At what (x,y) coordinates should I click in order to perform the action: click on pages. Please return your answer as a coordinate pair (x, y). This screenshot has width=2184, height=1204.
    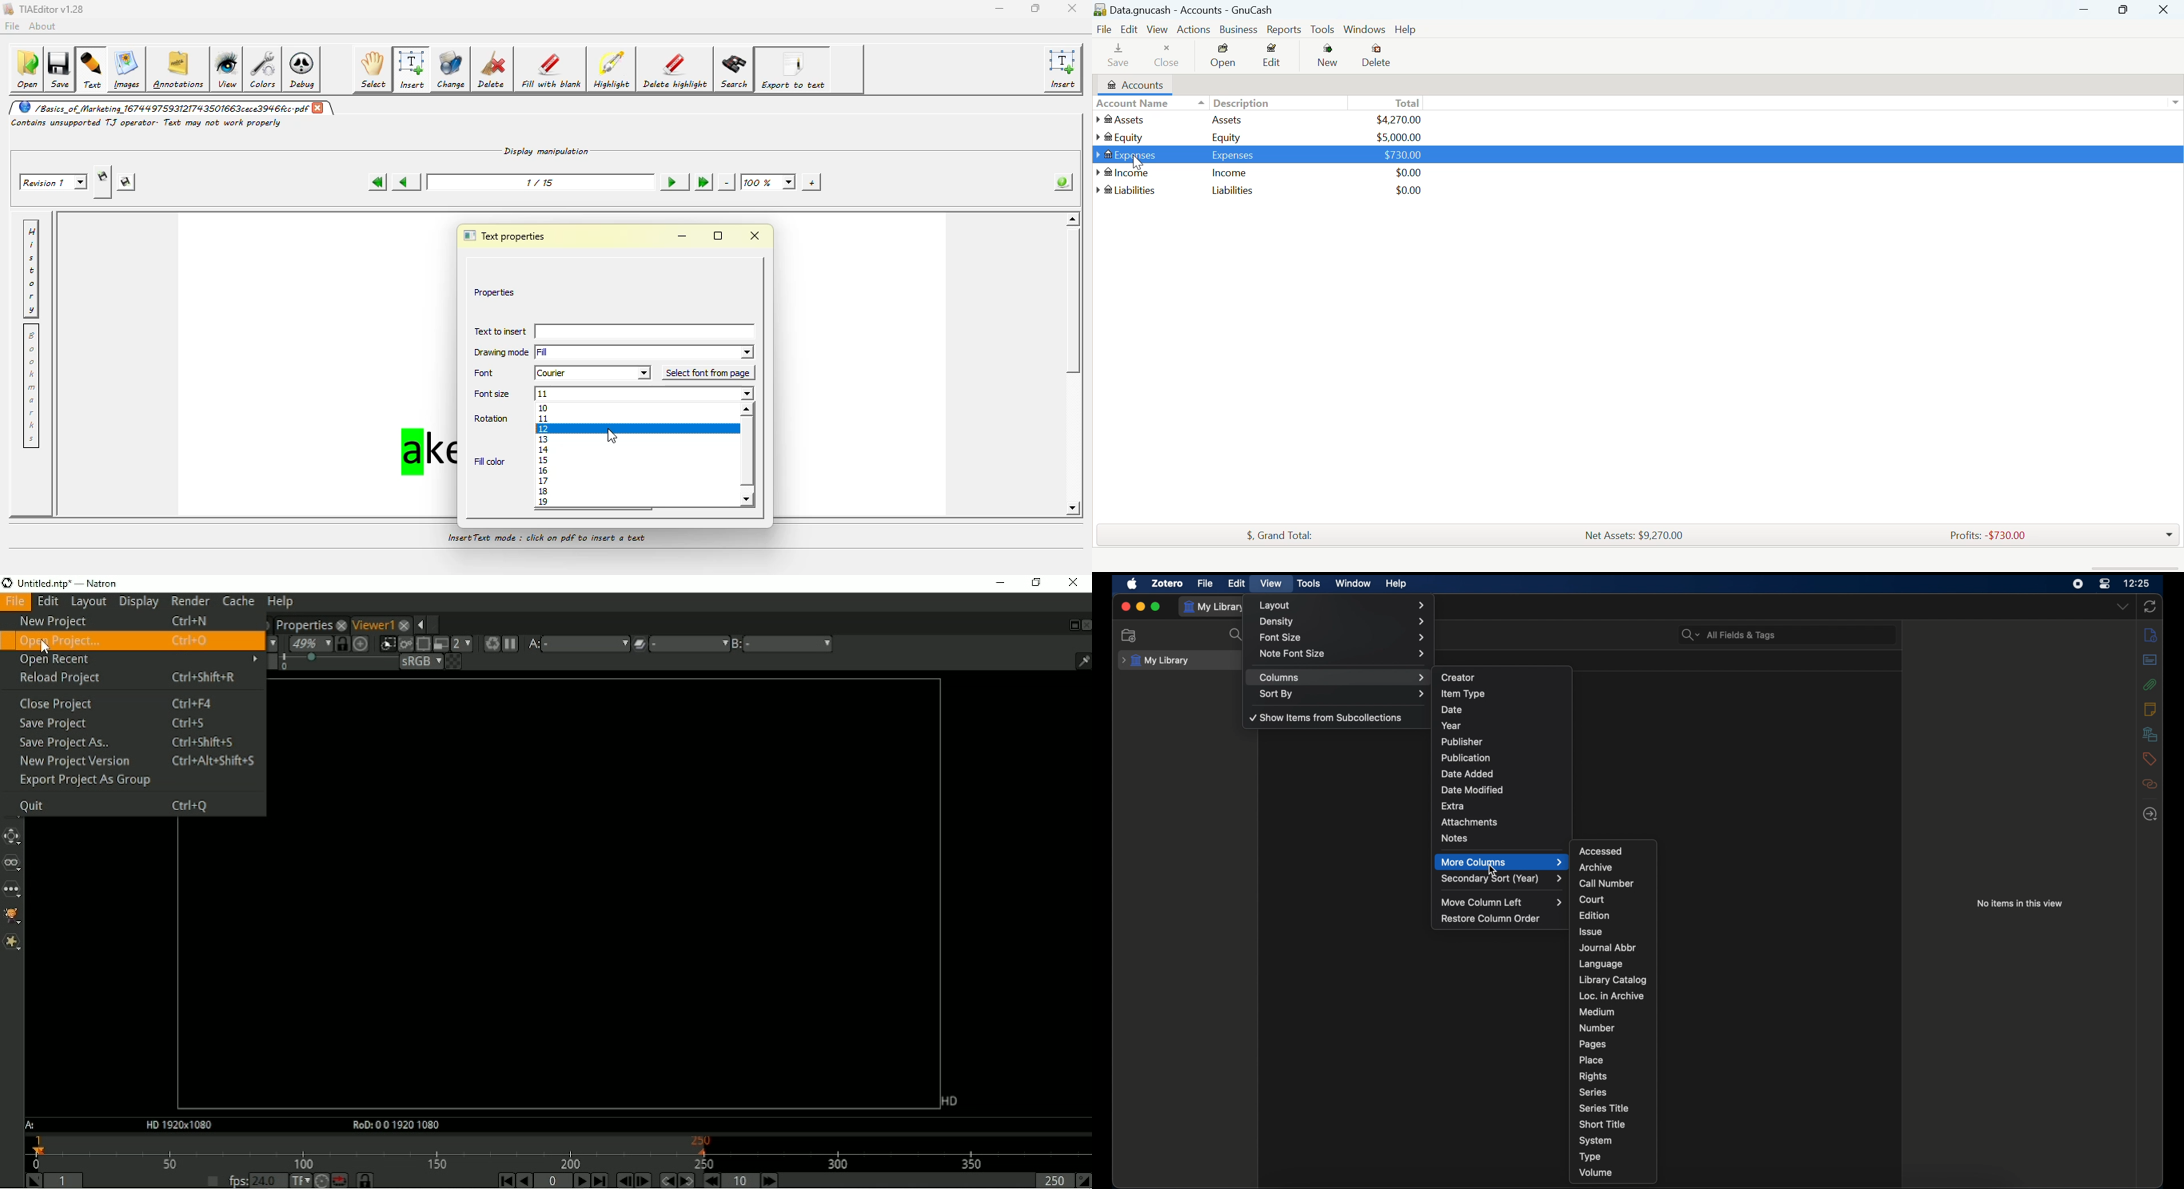
    Looking at the image, I should click on (1592, 1045).